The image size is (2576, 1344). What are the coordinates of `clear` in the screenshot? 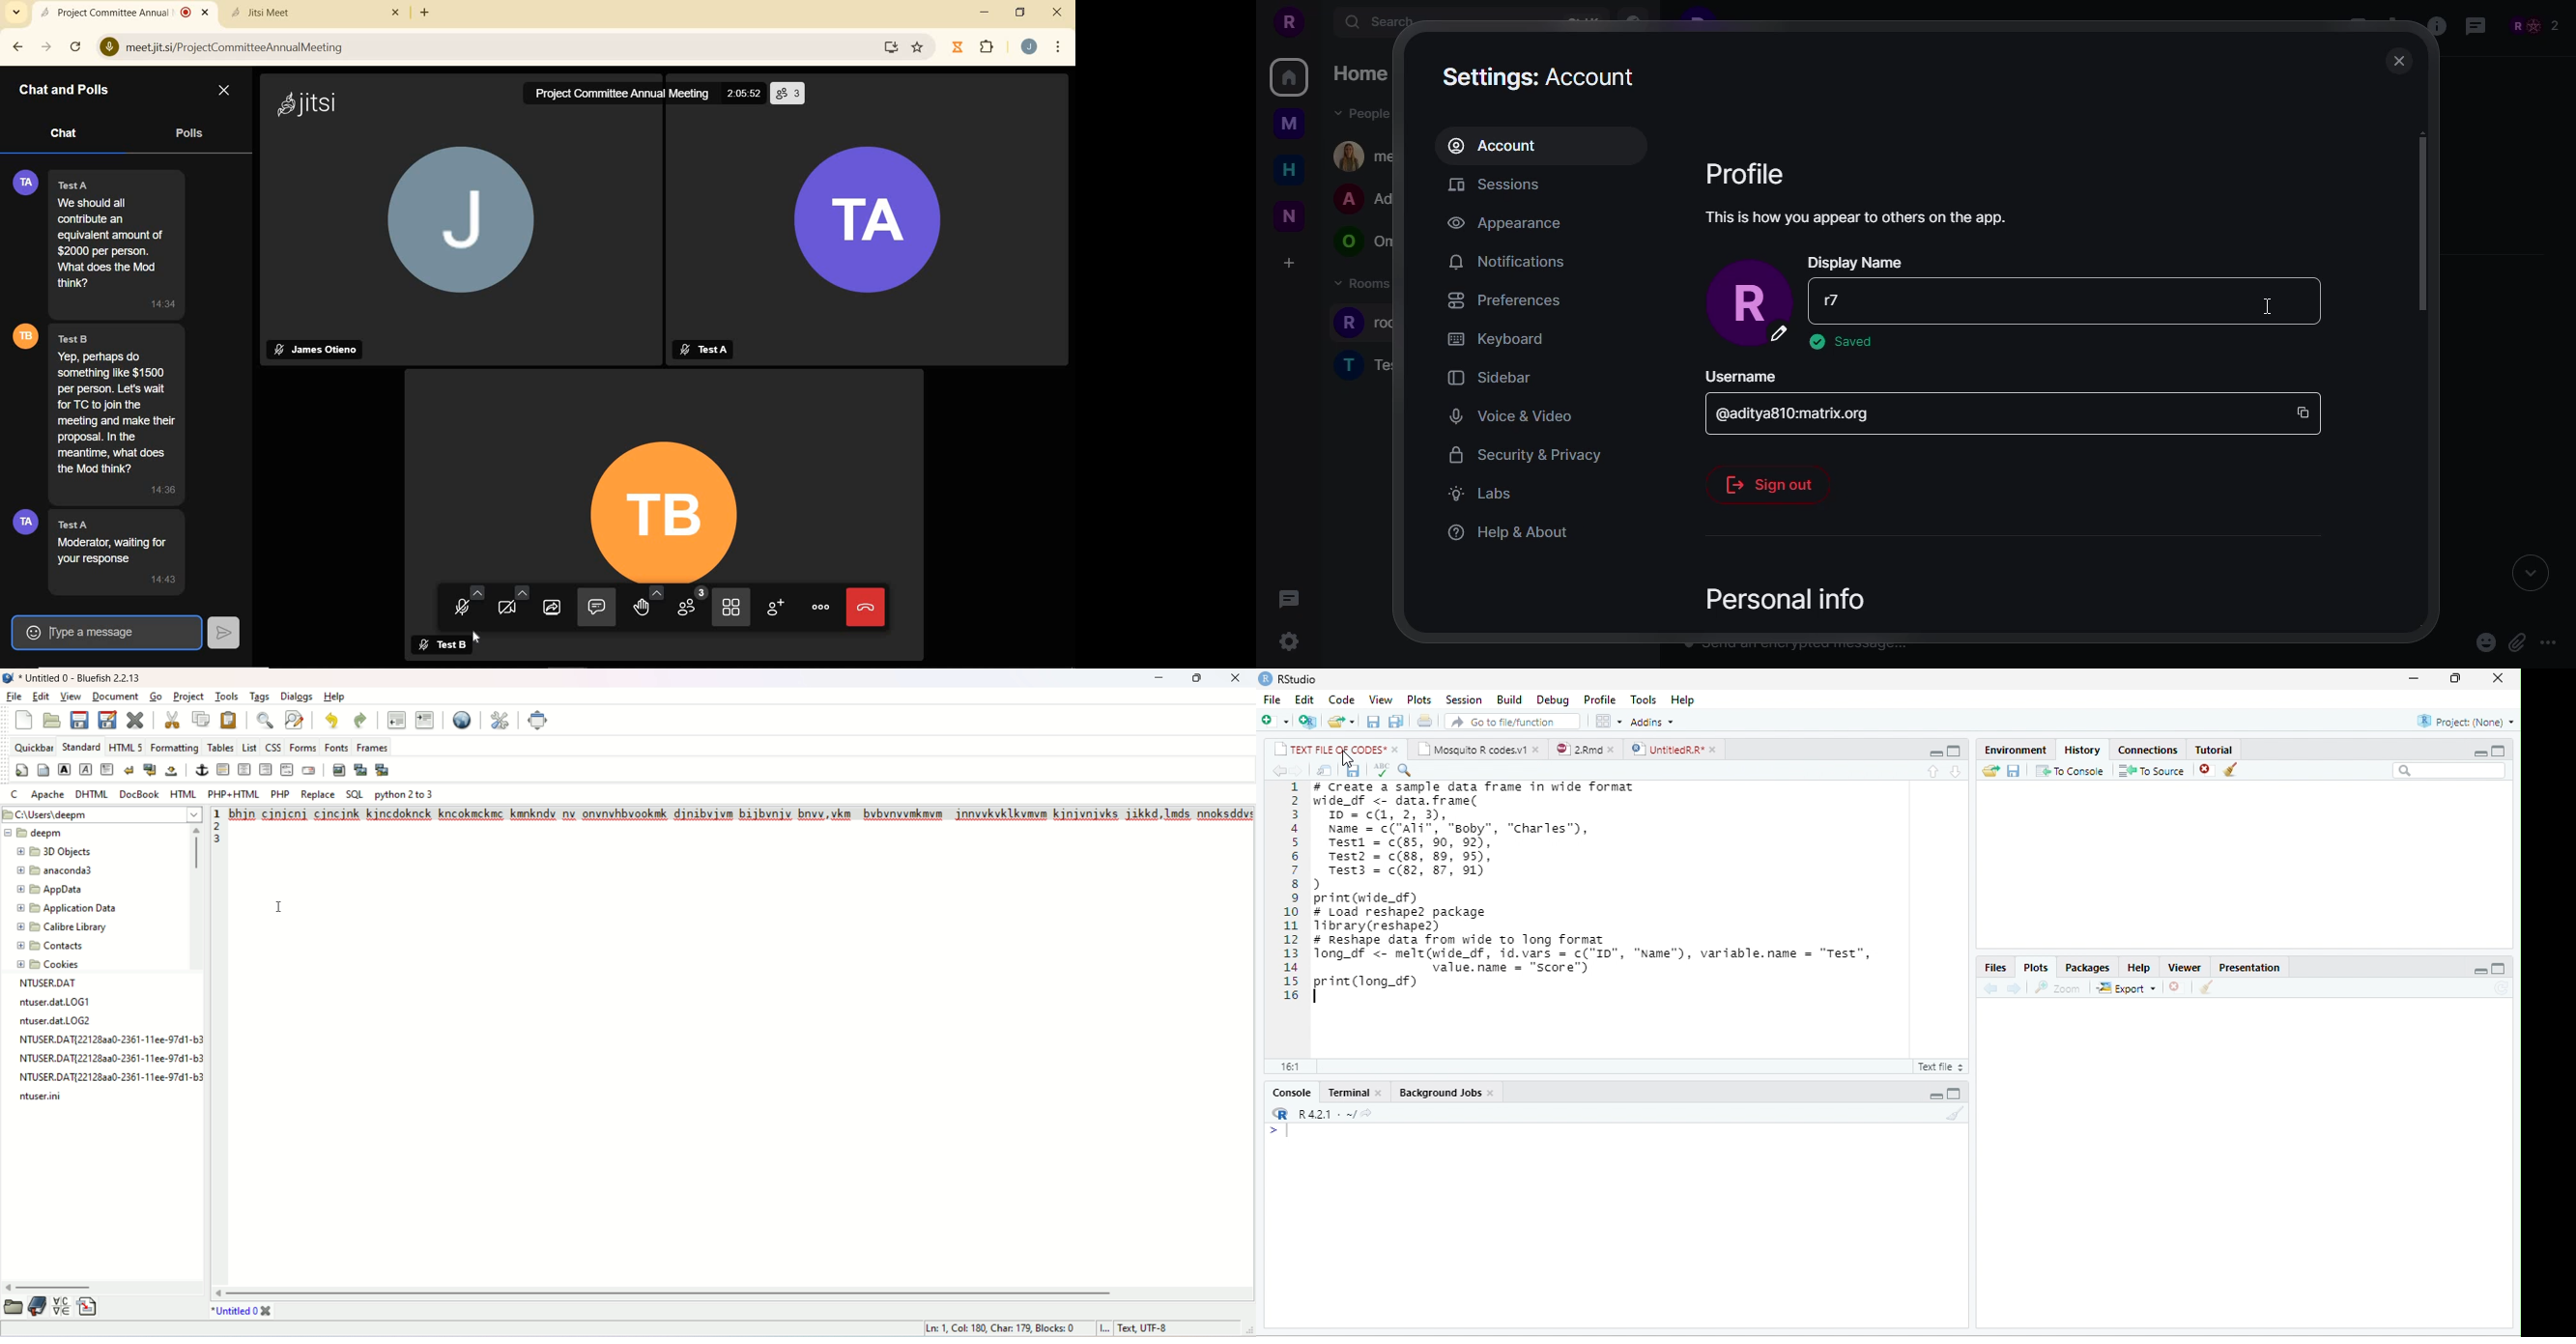 It's located at (2231, 769).